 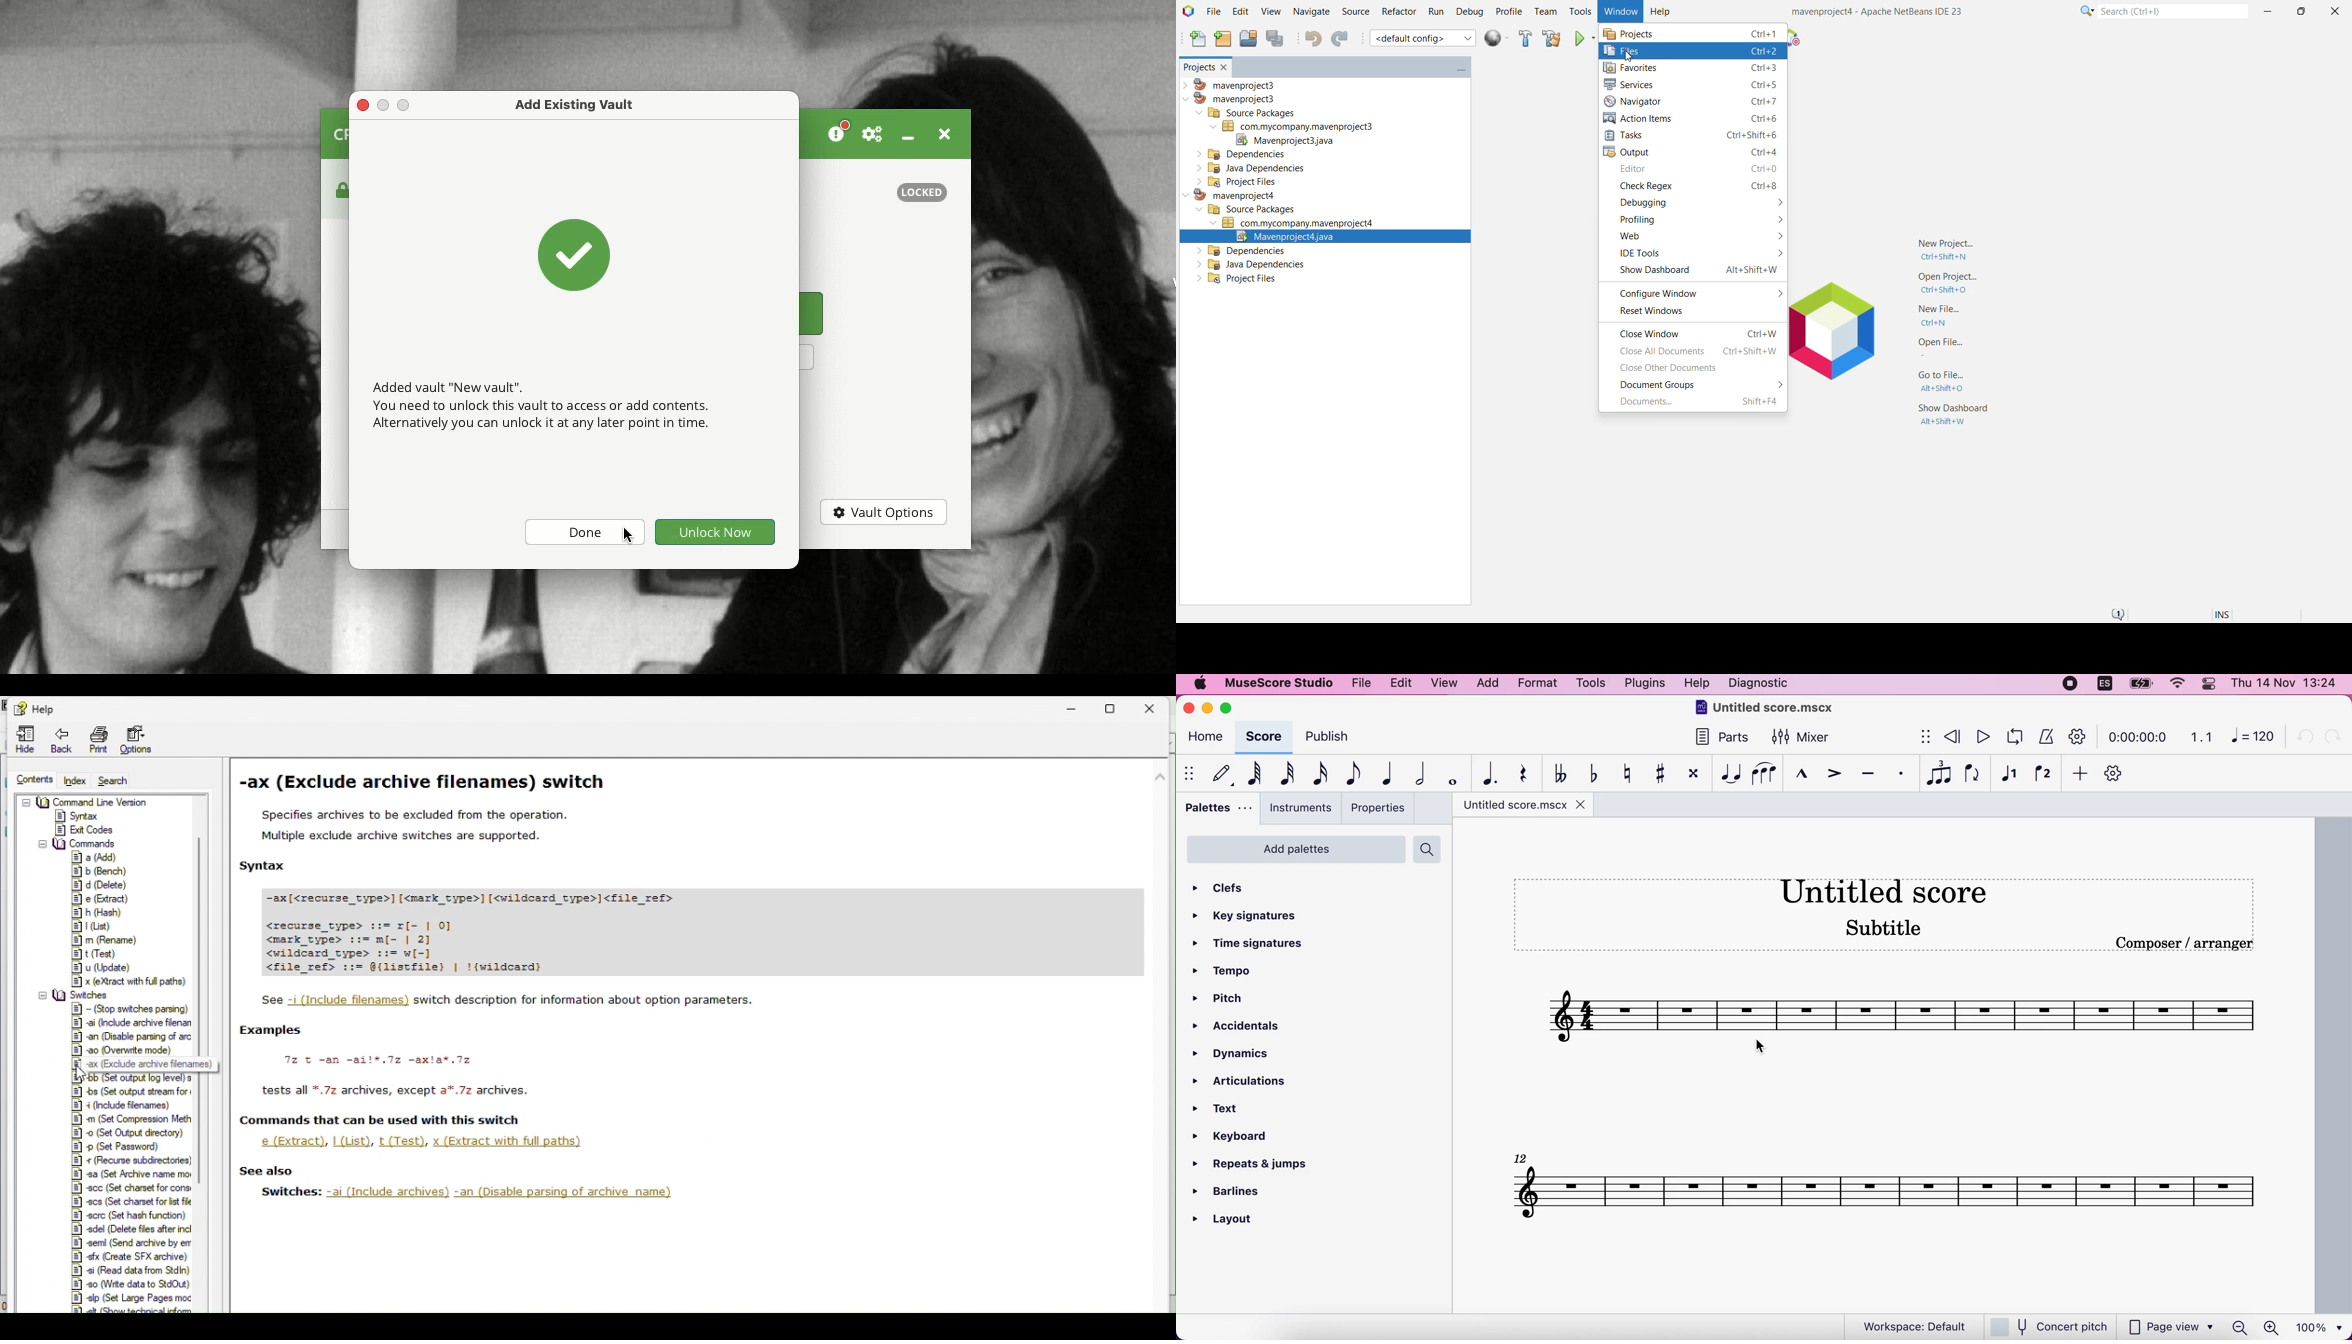 I want to click on #] - (Stop switches parsing), so click(x=131, y=1008).